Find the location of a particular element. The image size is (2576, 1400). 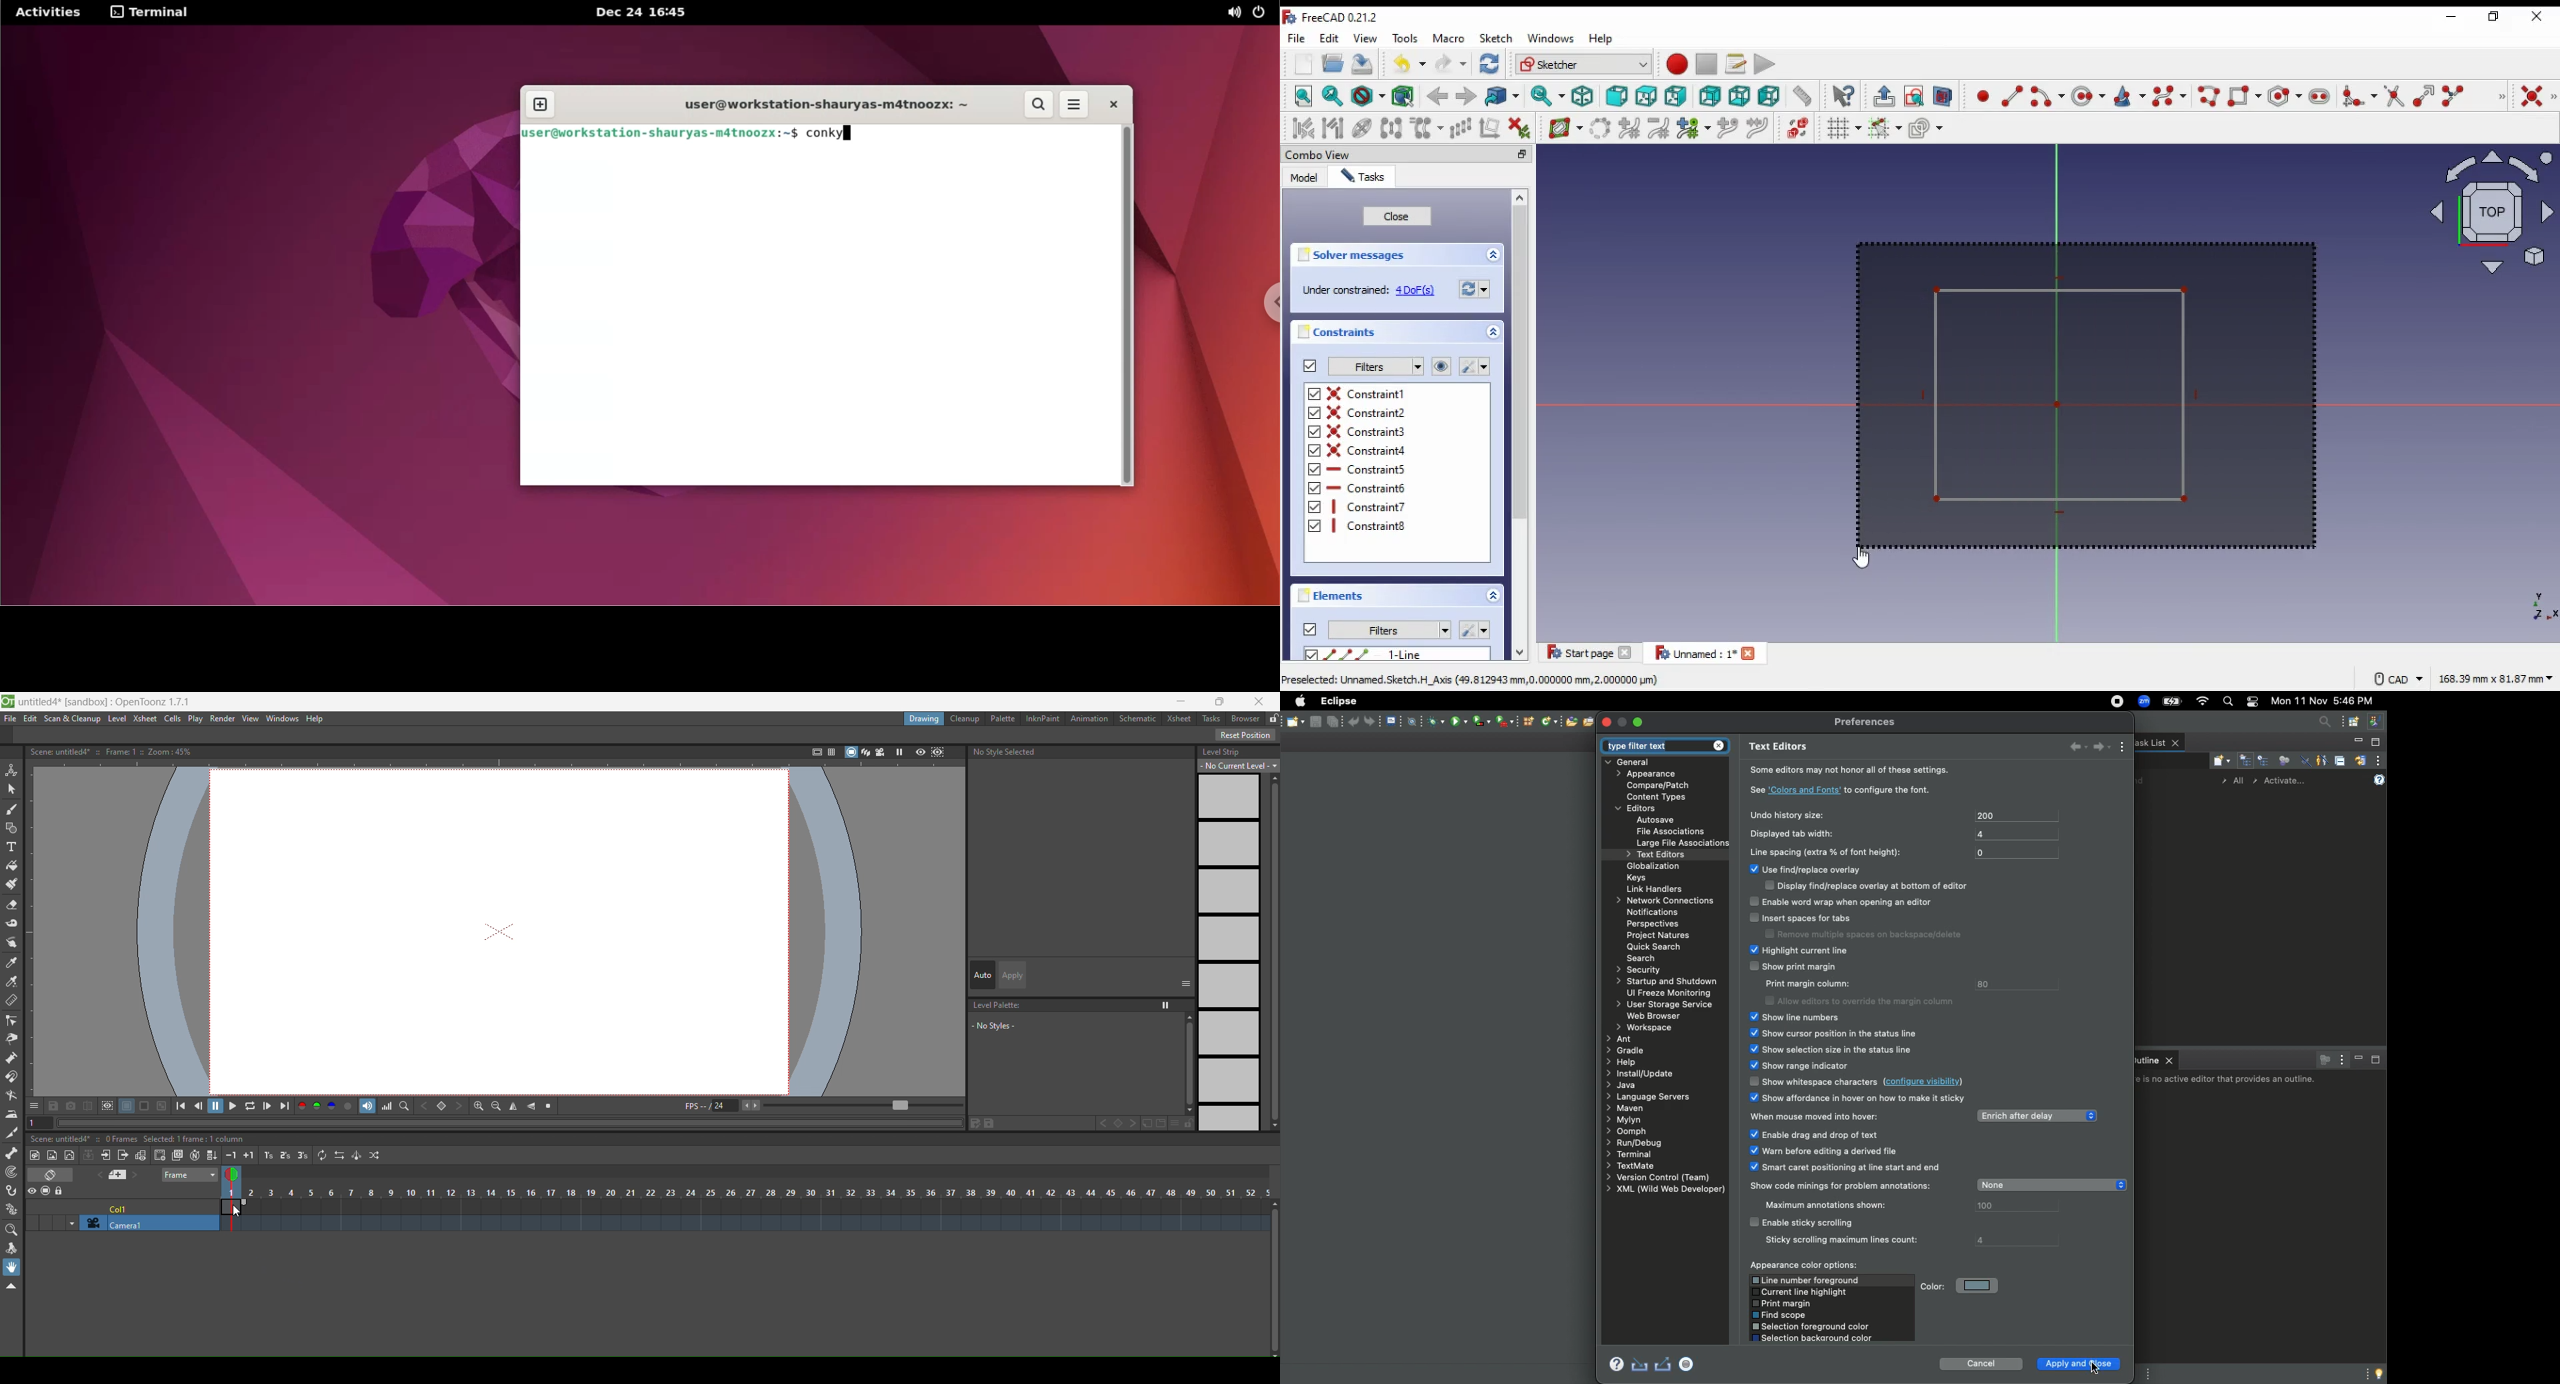

top is located at coordinates (1647, 97).